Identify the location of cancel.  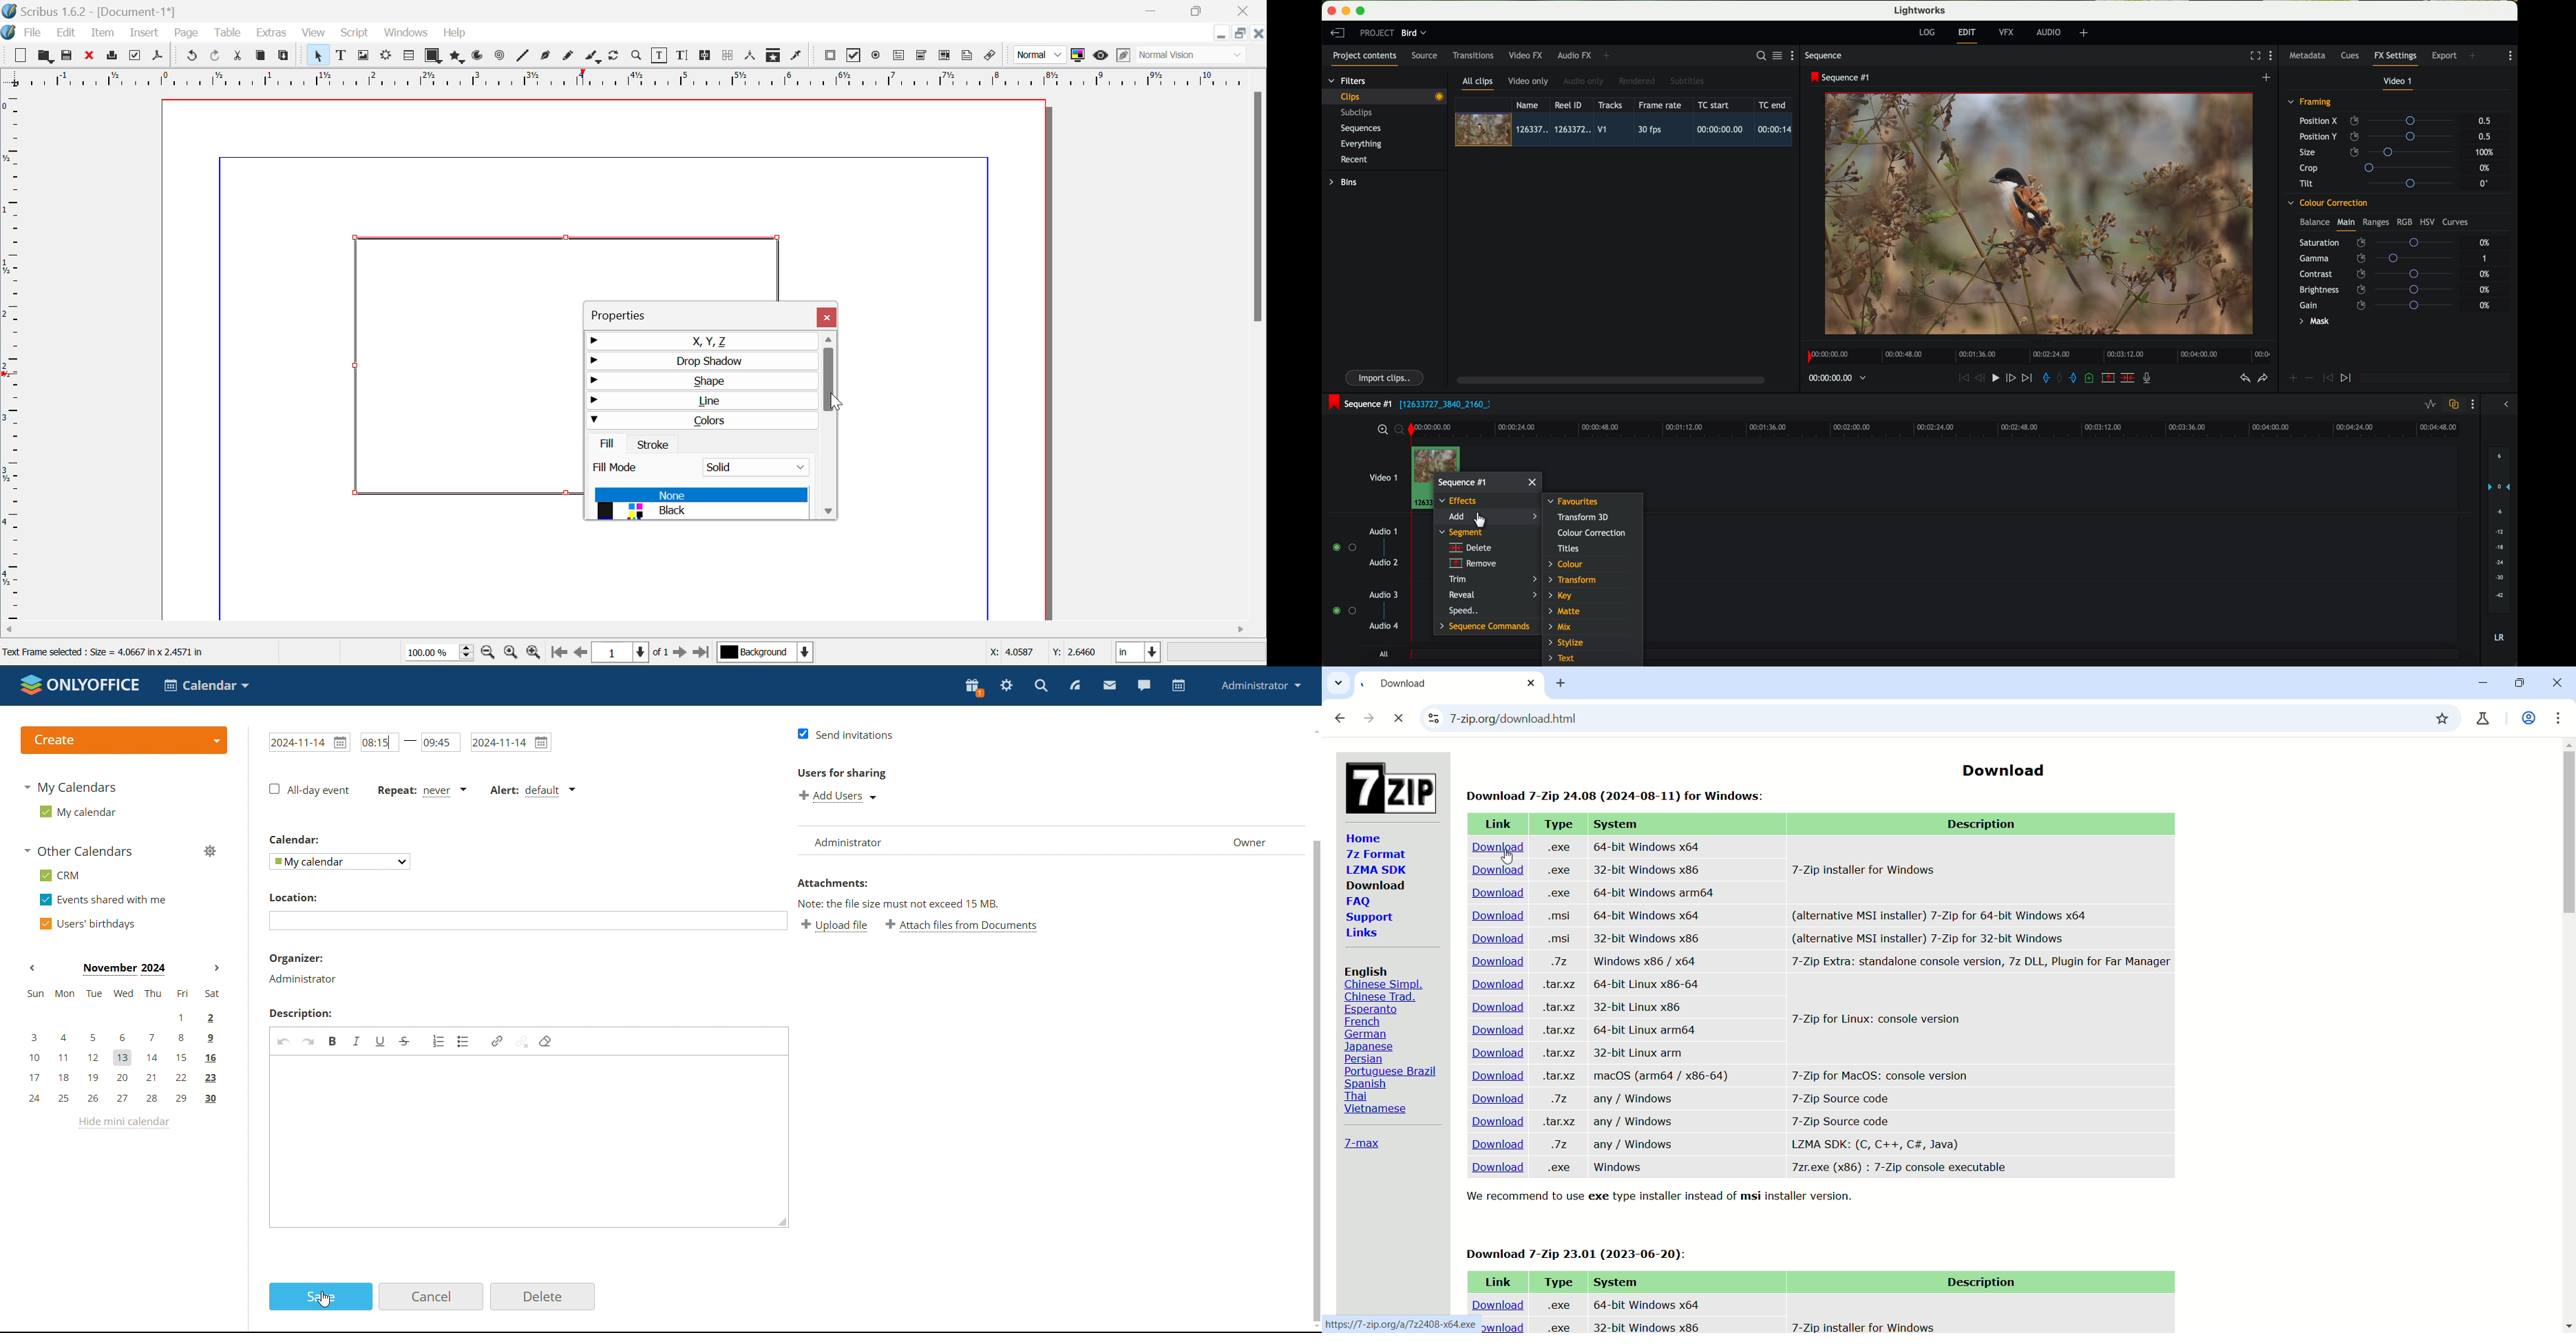
(430, 1297).